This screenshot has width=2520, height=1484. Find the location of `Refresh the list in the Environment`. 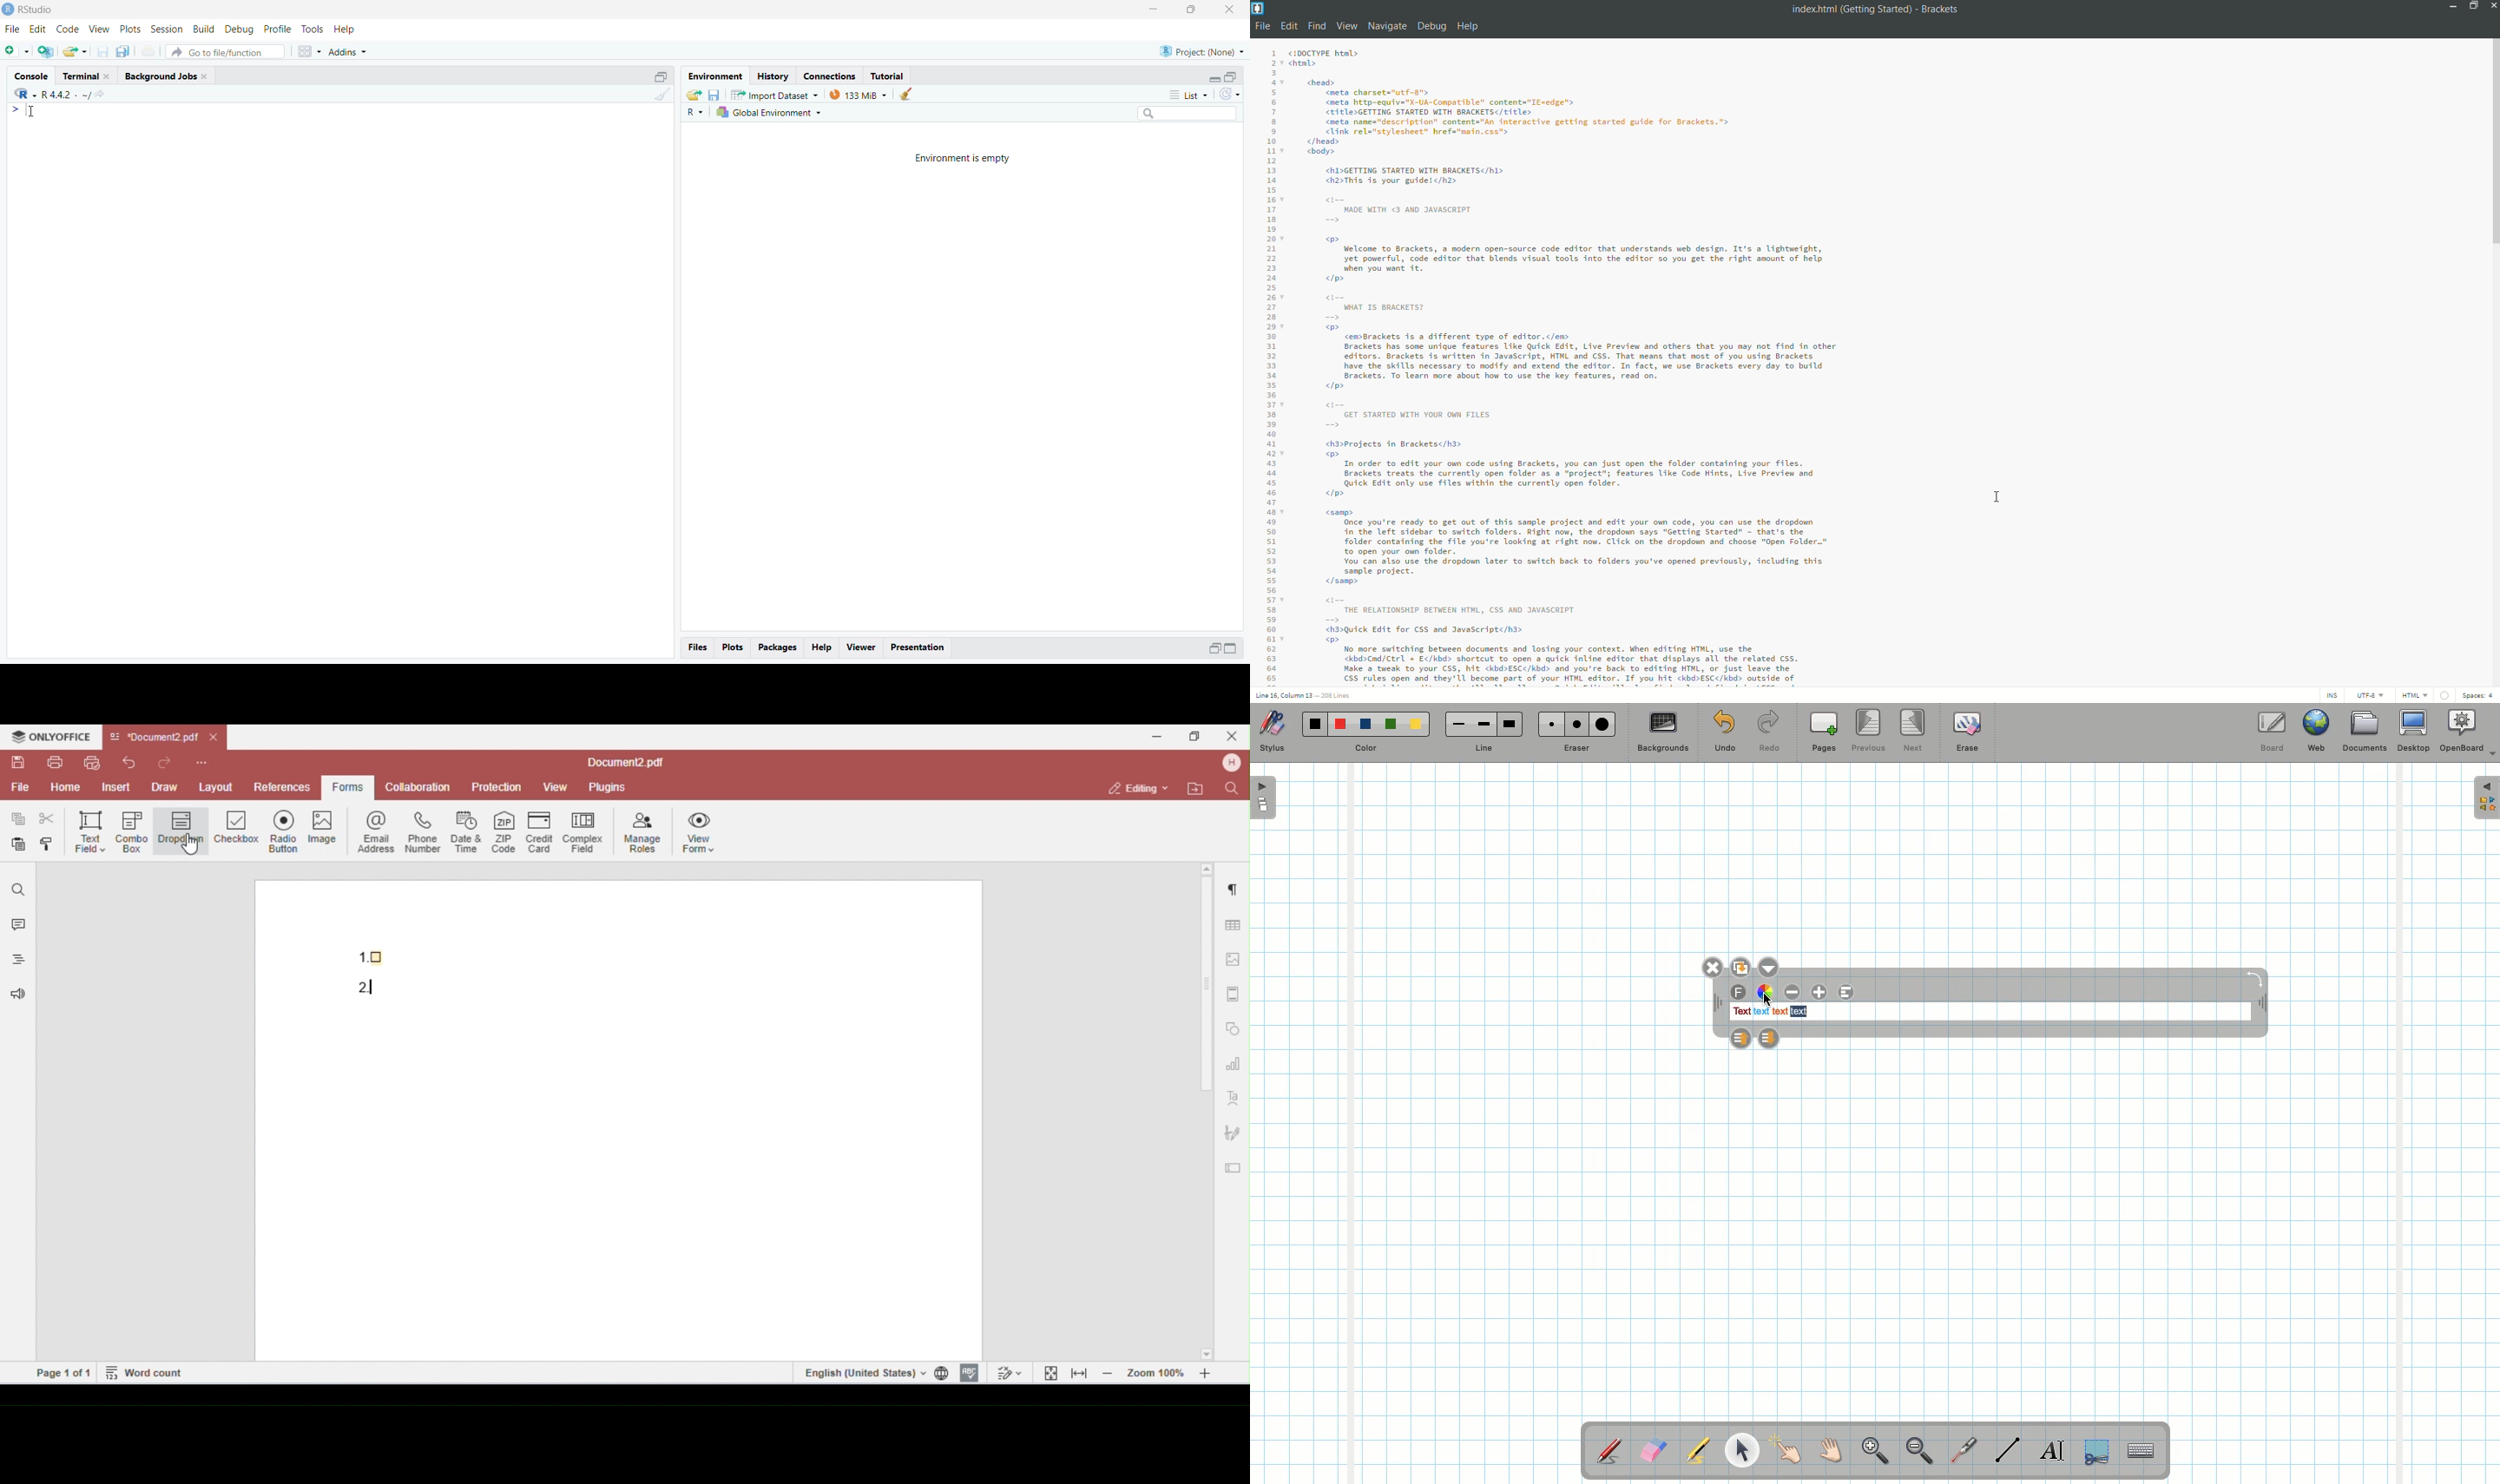

Refresh the list in the Environment is located at coordinates (1230, 96).